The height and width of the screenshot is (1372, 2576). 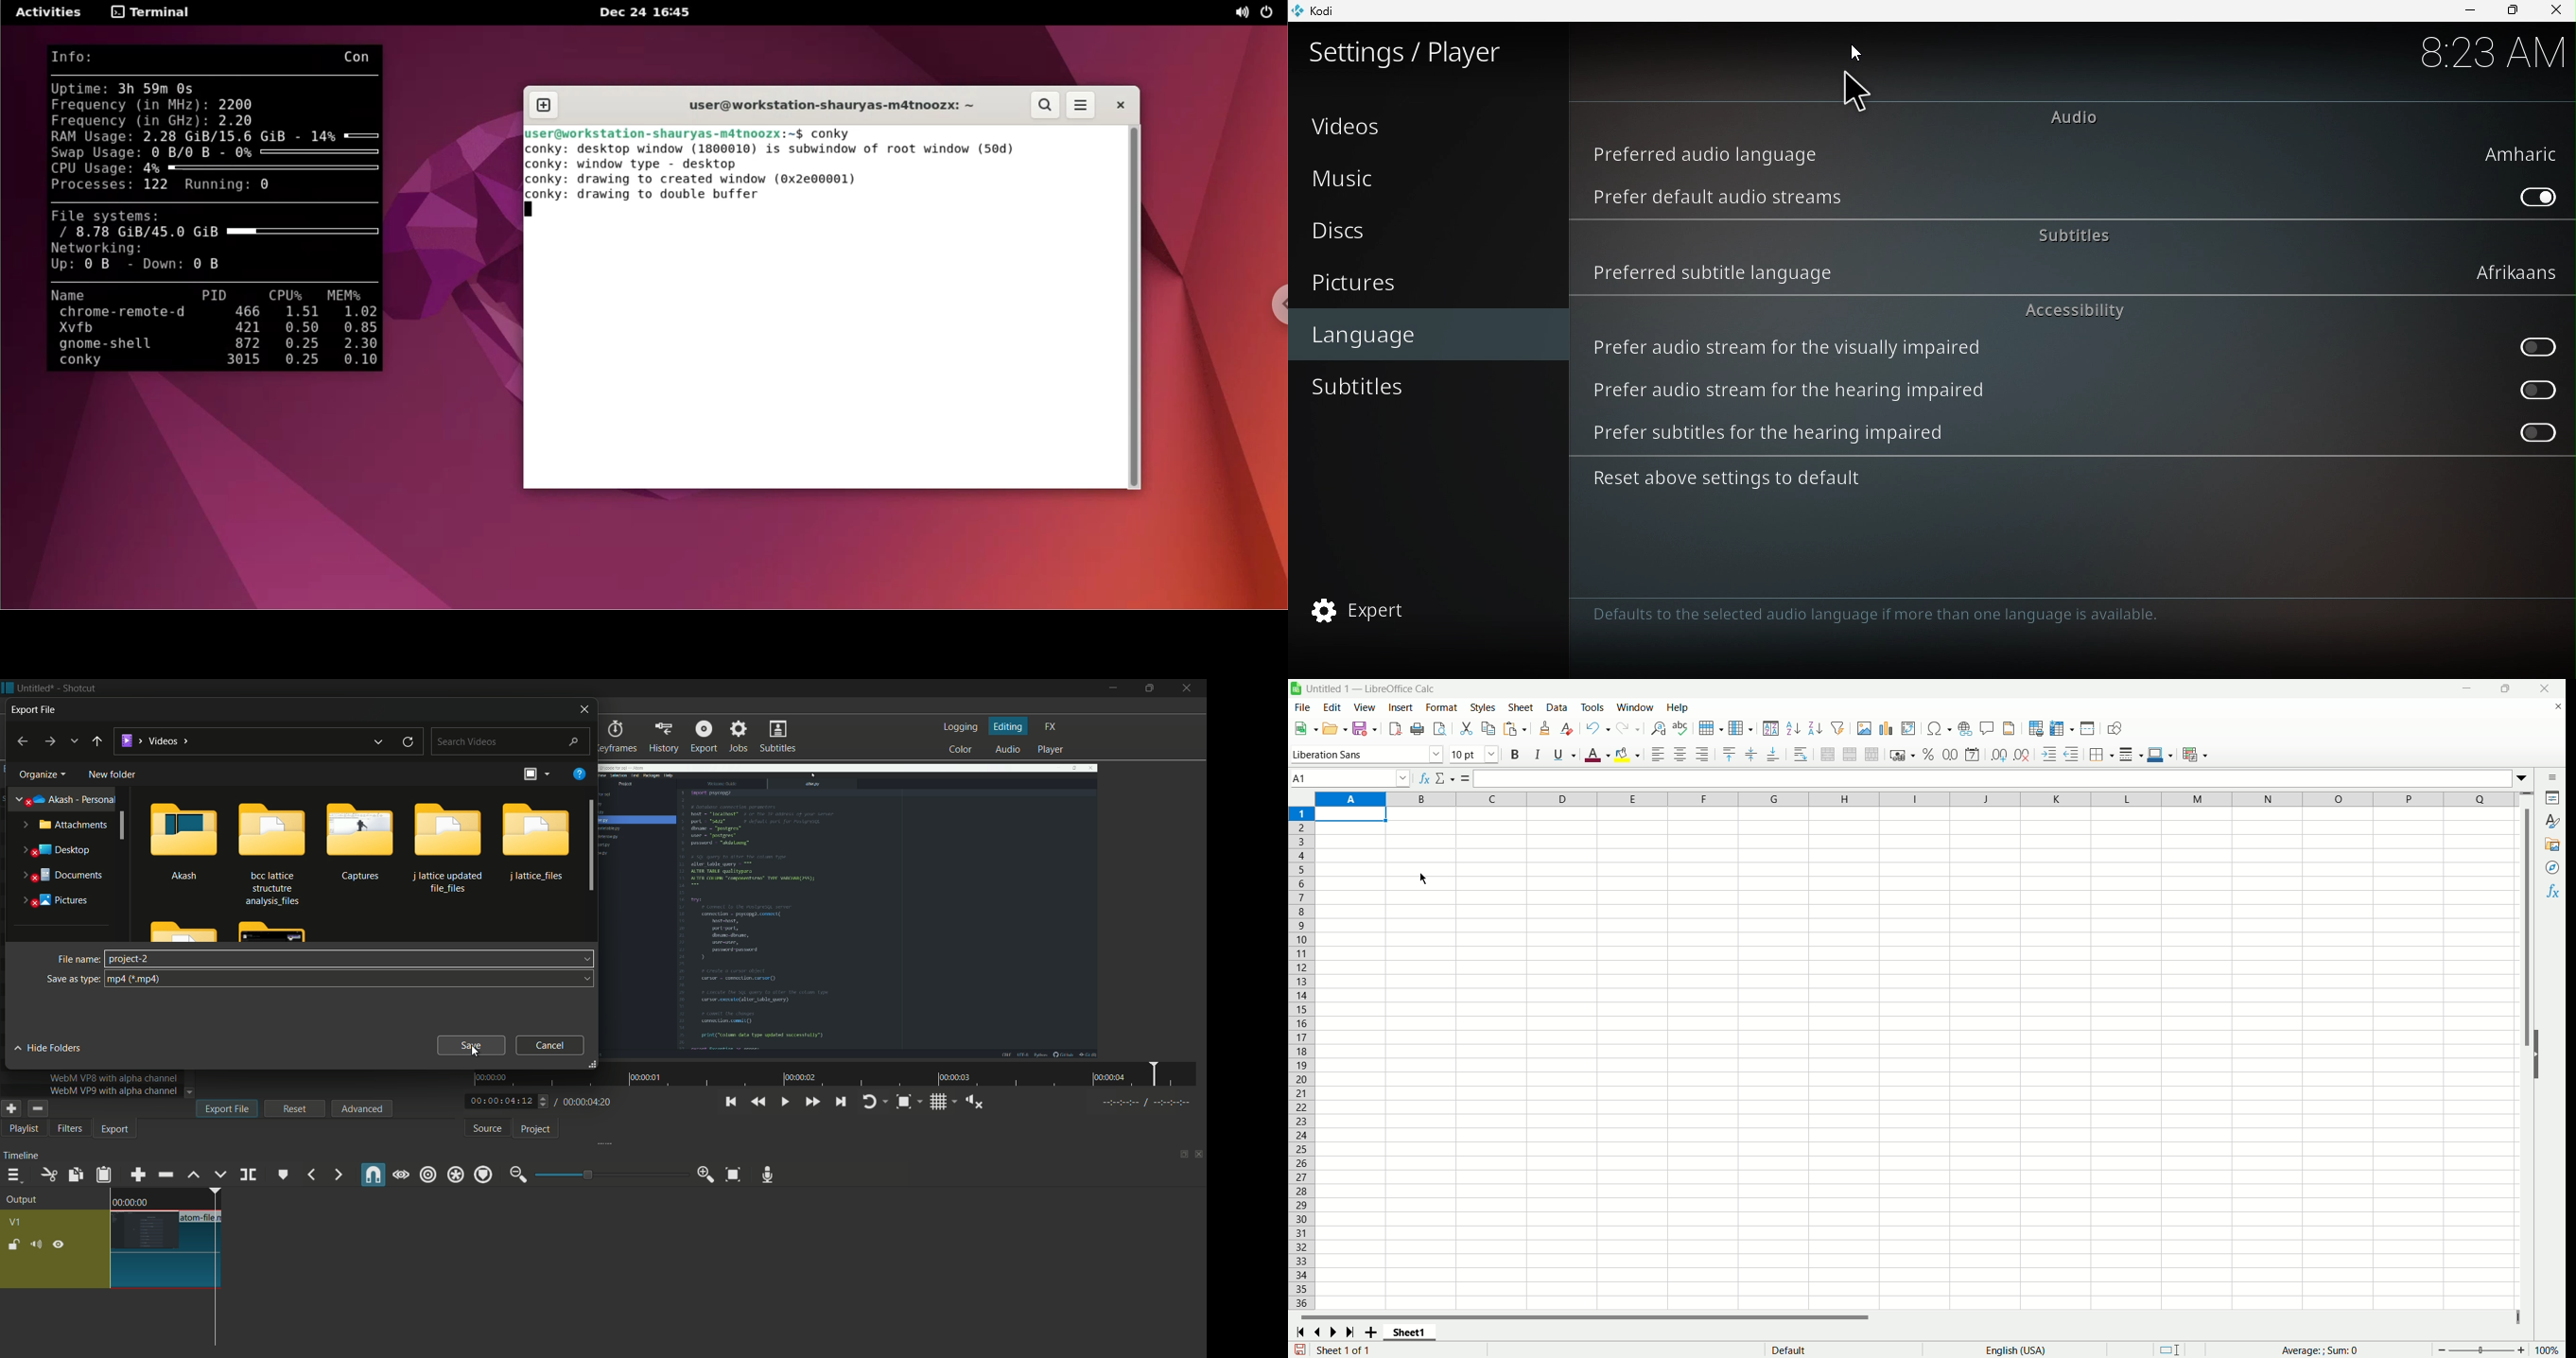 What do you see at coordinates (2171, 1351) in the screenshot?
I see `standard selection` at bounding box center [2171, 1351].